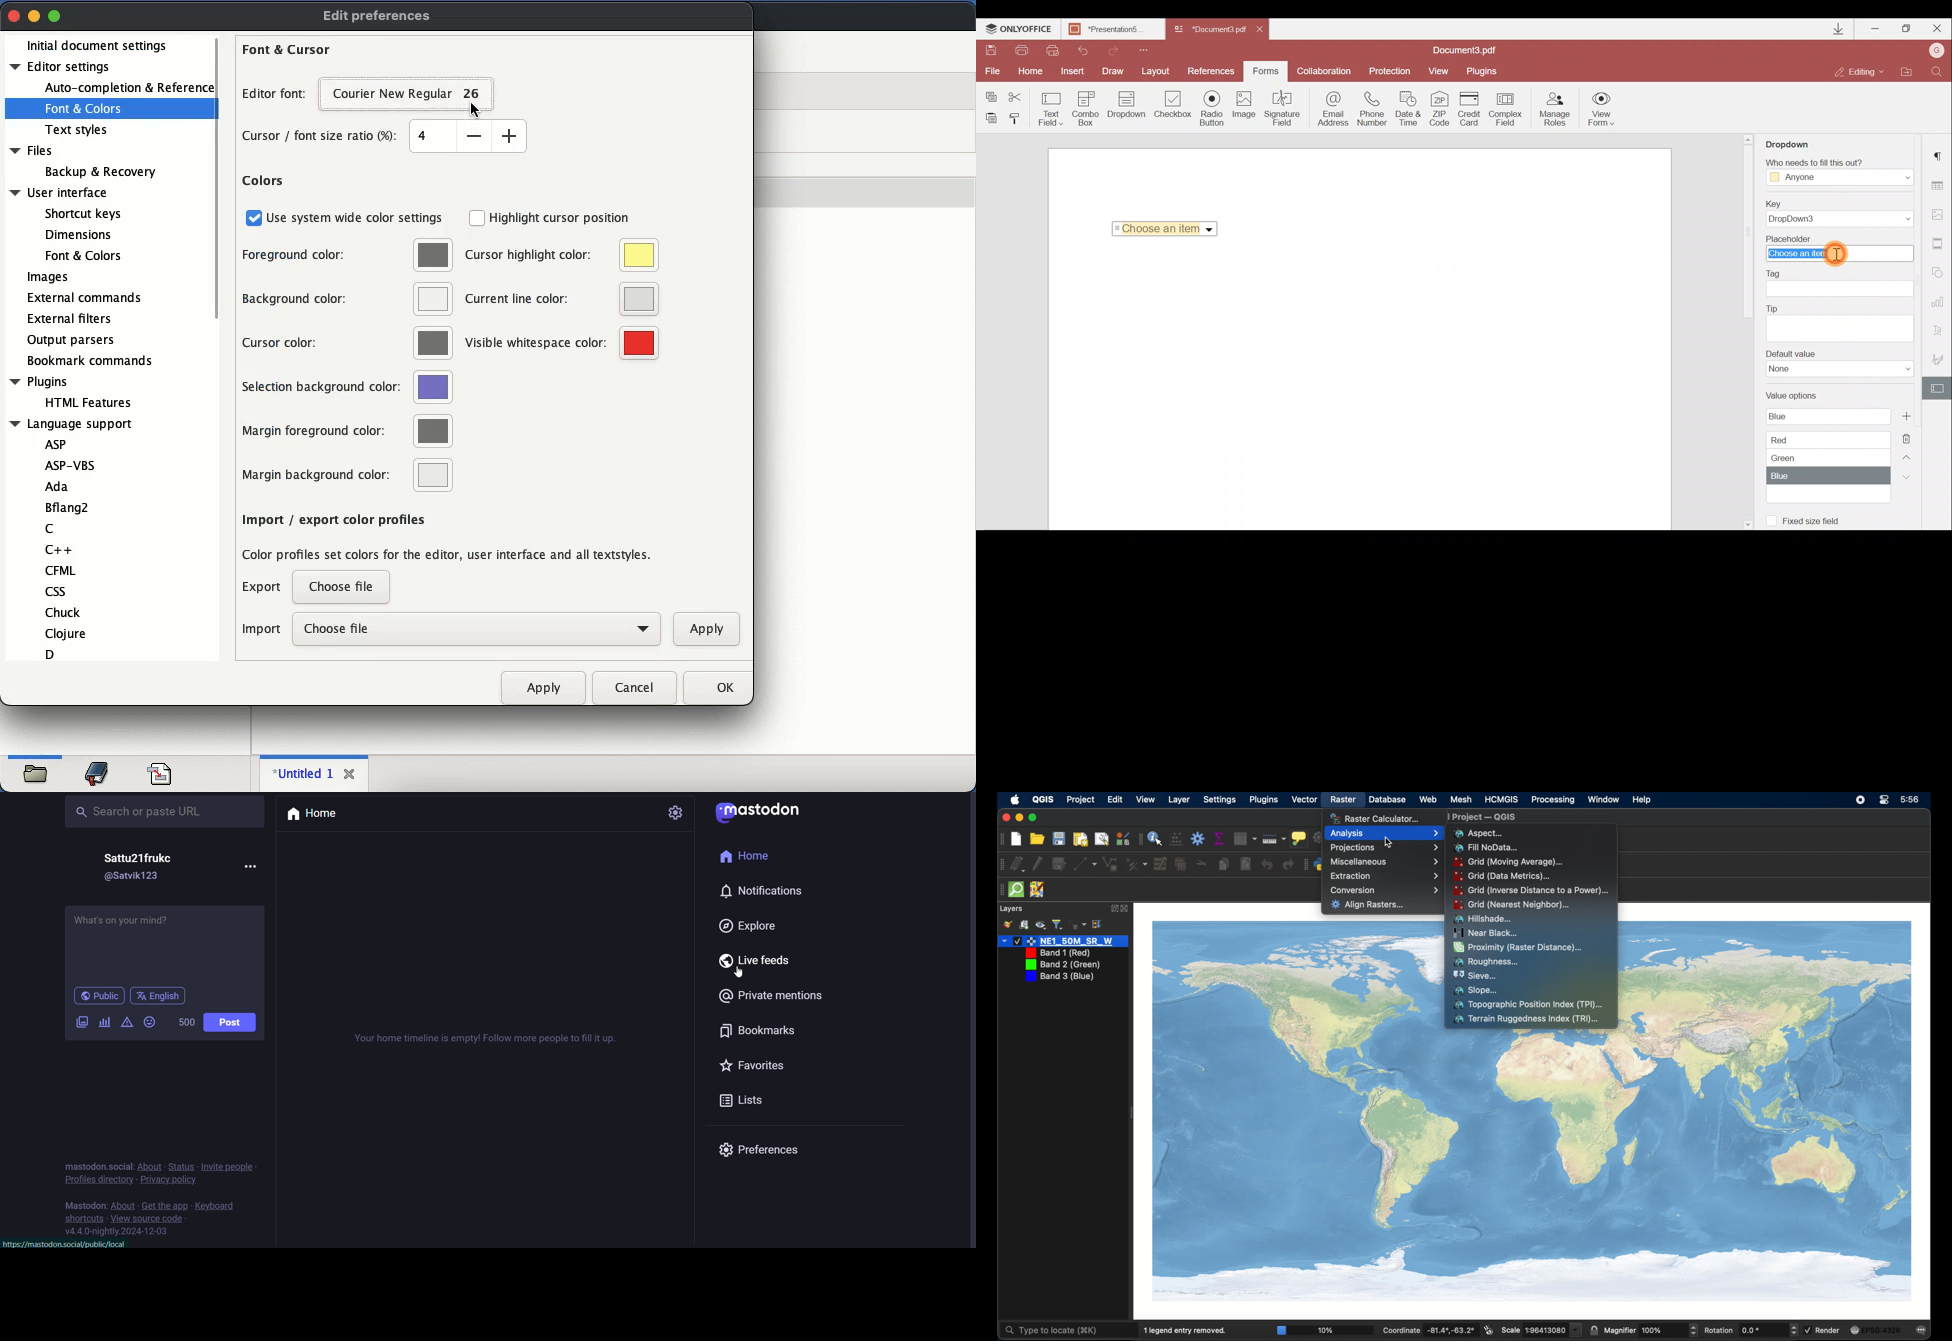 This screenshot has width=1960, height=1344. I want to click on v4.4.0-nightly.2024-12-03, so click(118, 1231).